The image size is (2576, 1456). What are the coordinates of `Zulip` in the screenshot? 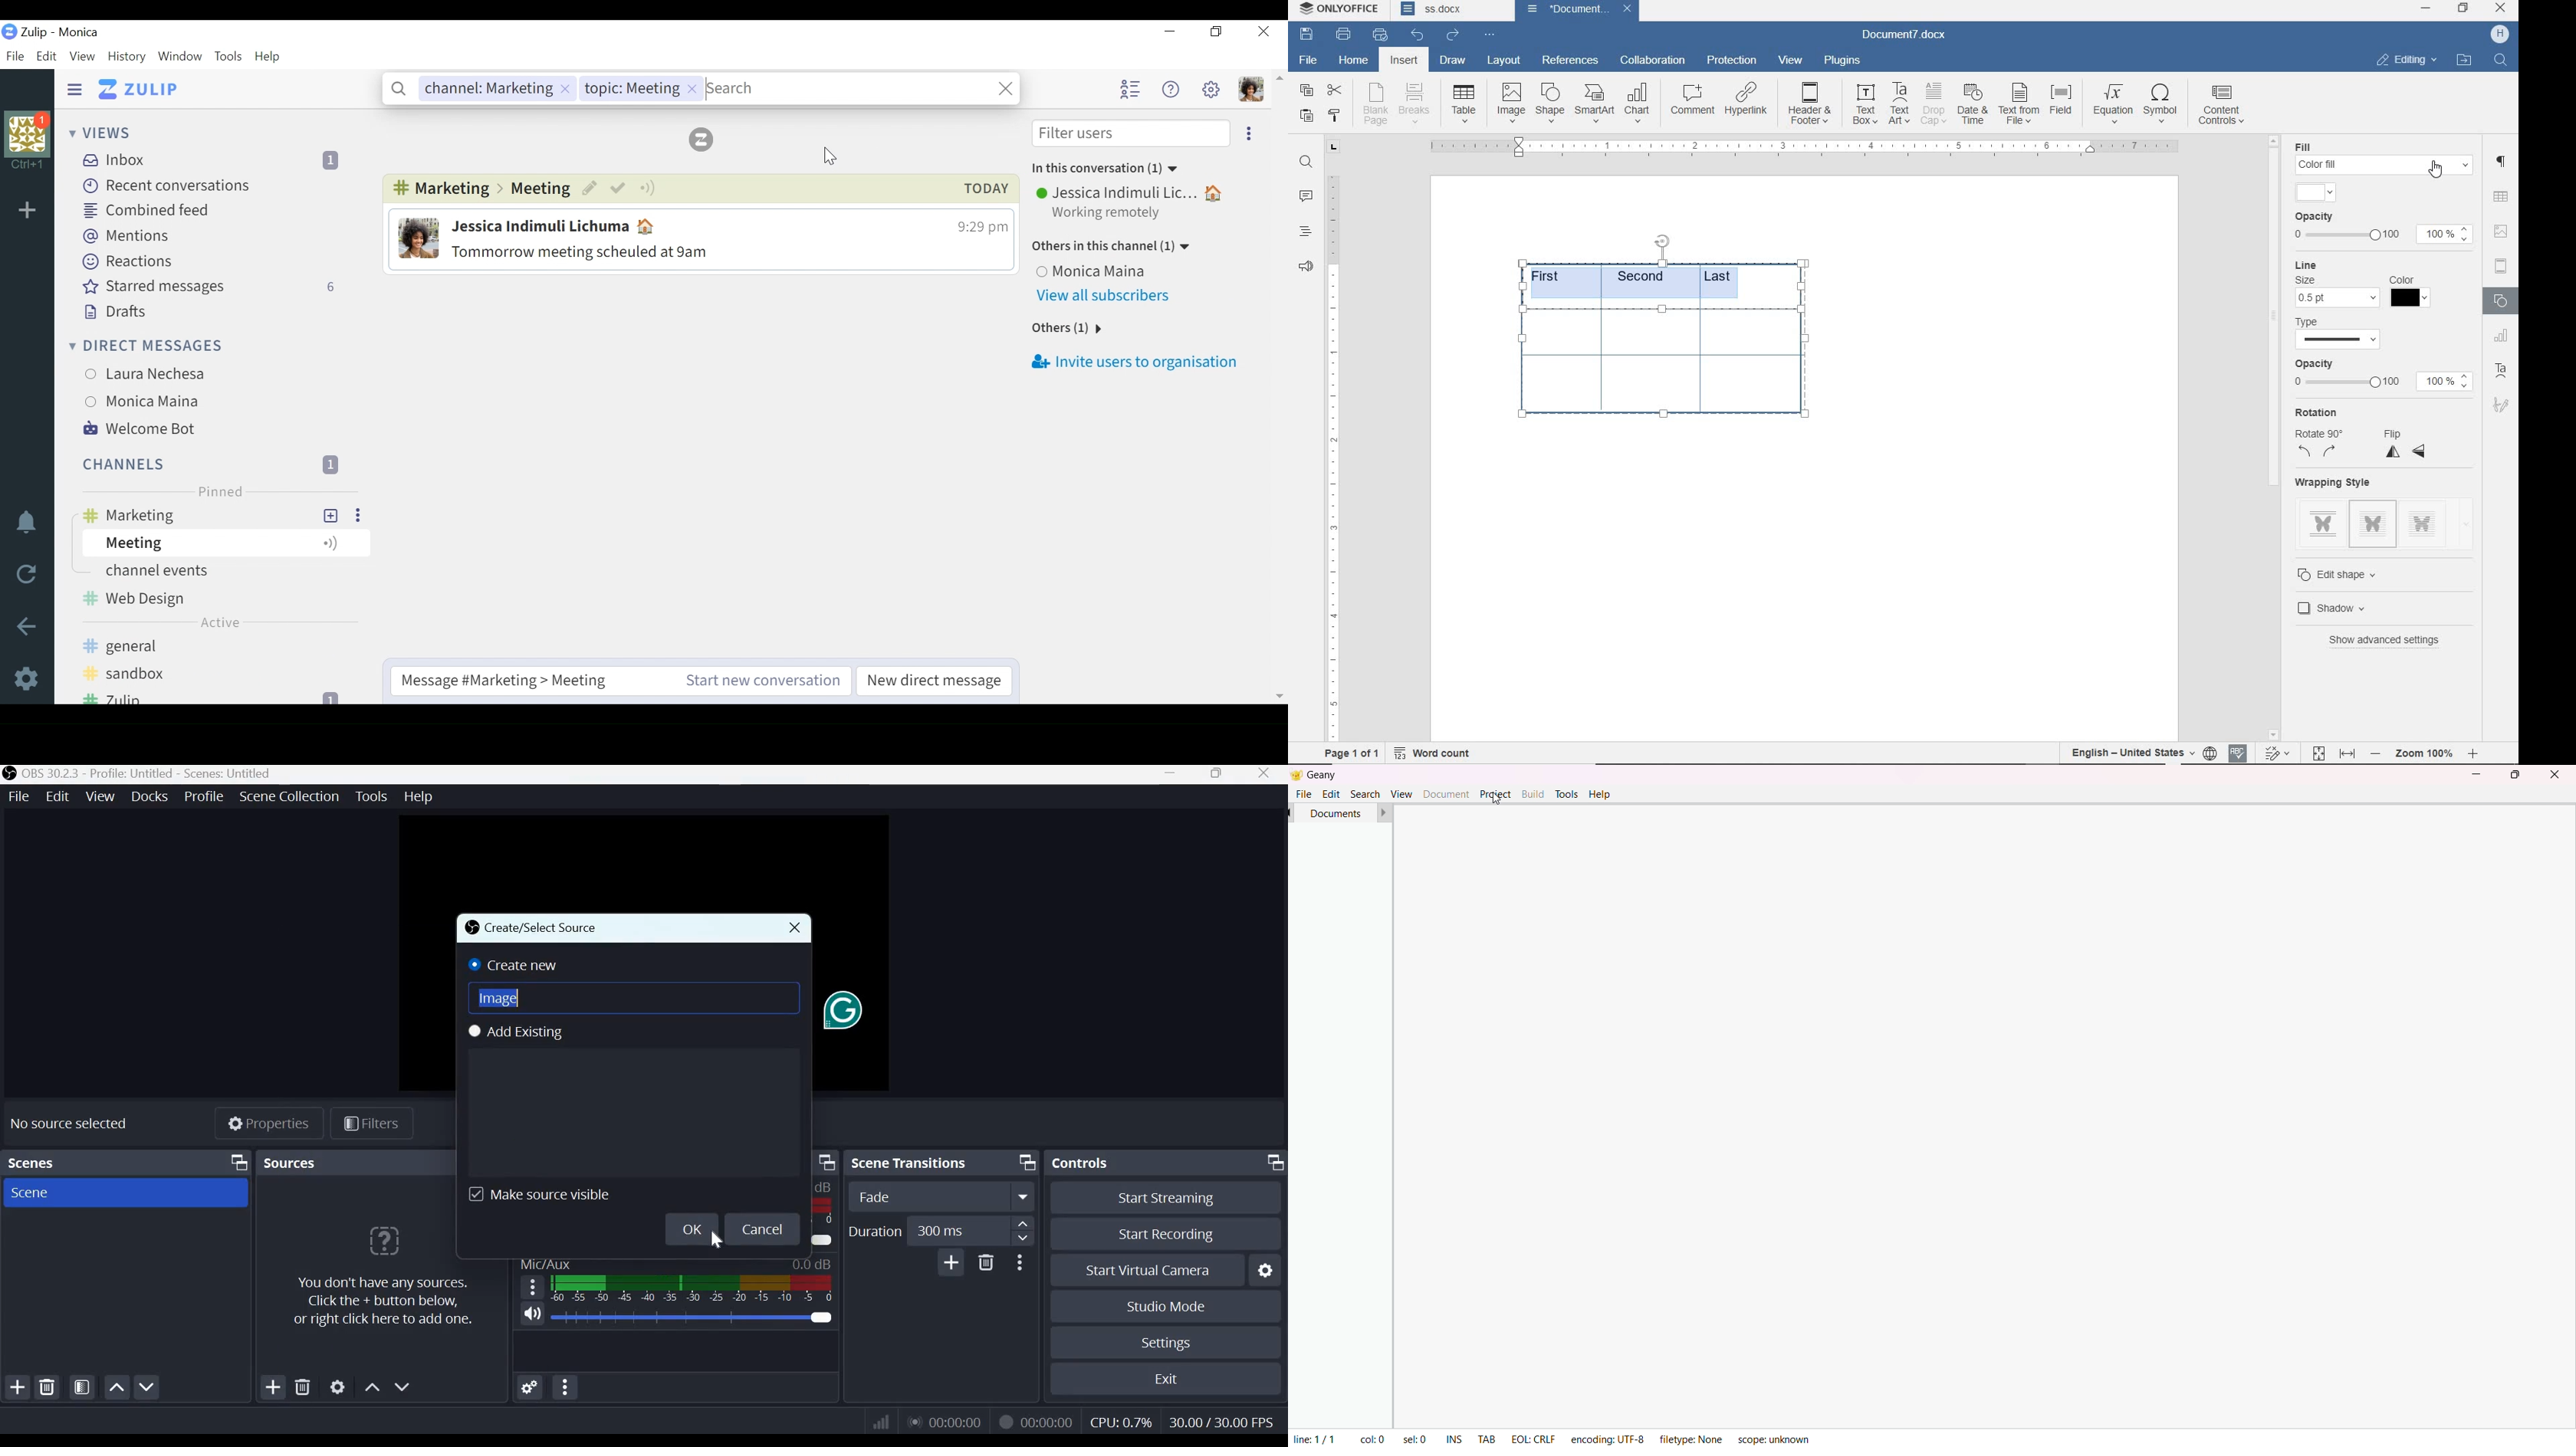 It's located at (215, 696).